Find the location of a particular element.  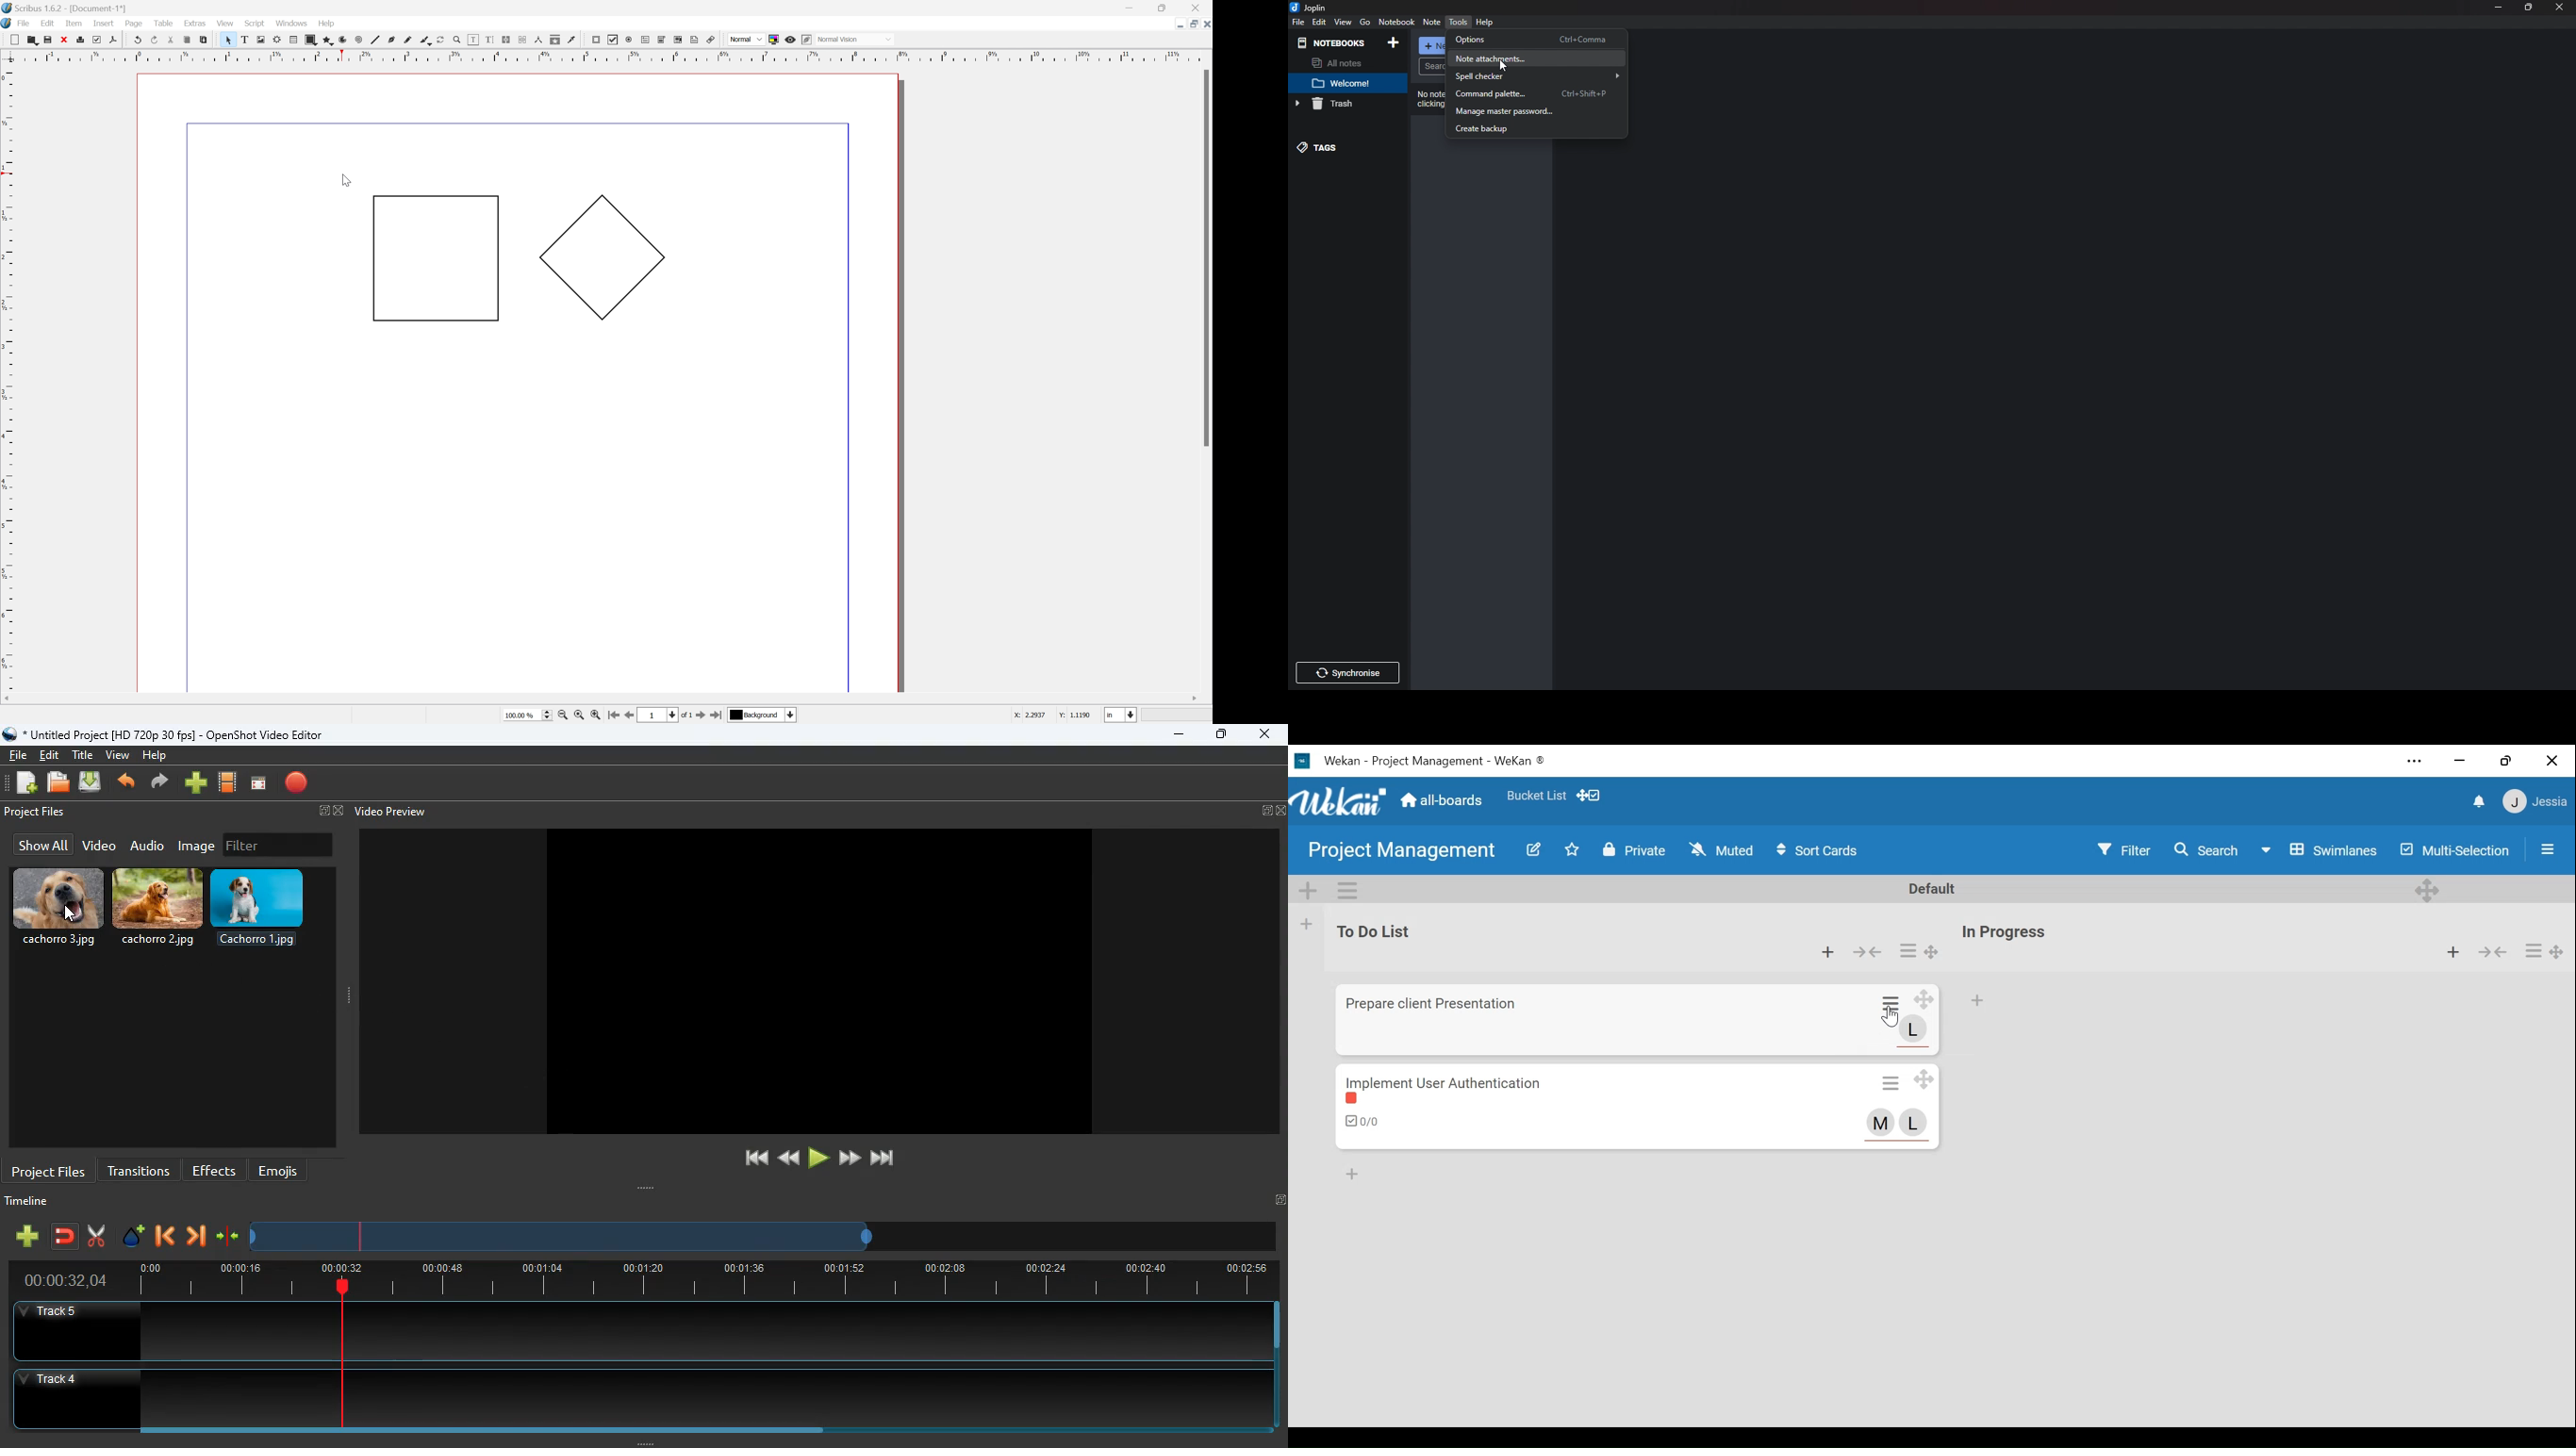

time is located at coordinates (58, 1280).